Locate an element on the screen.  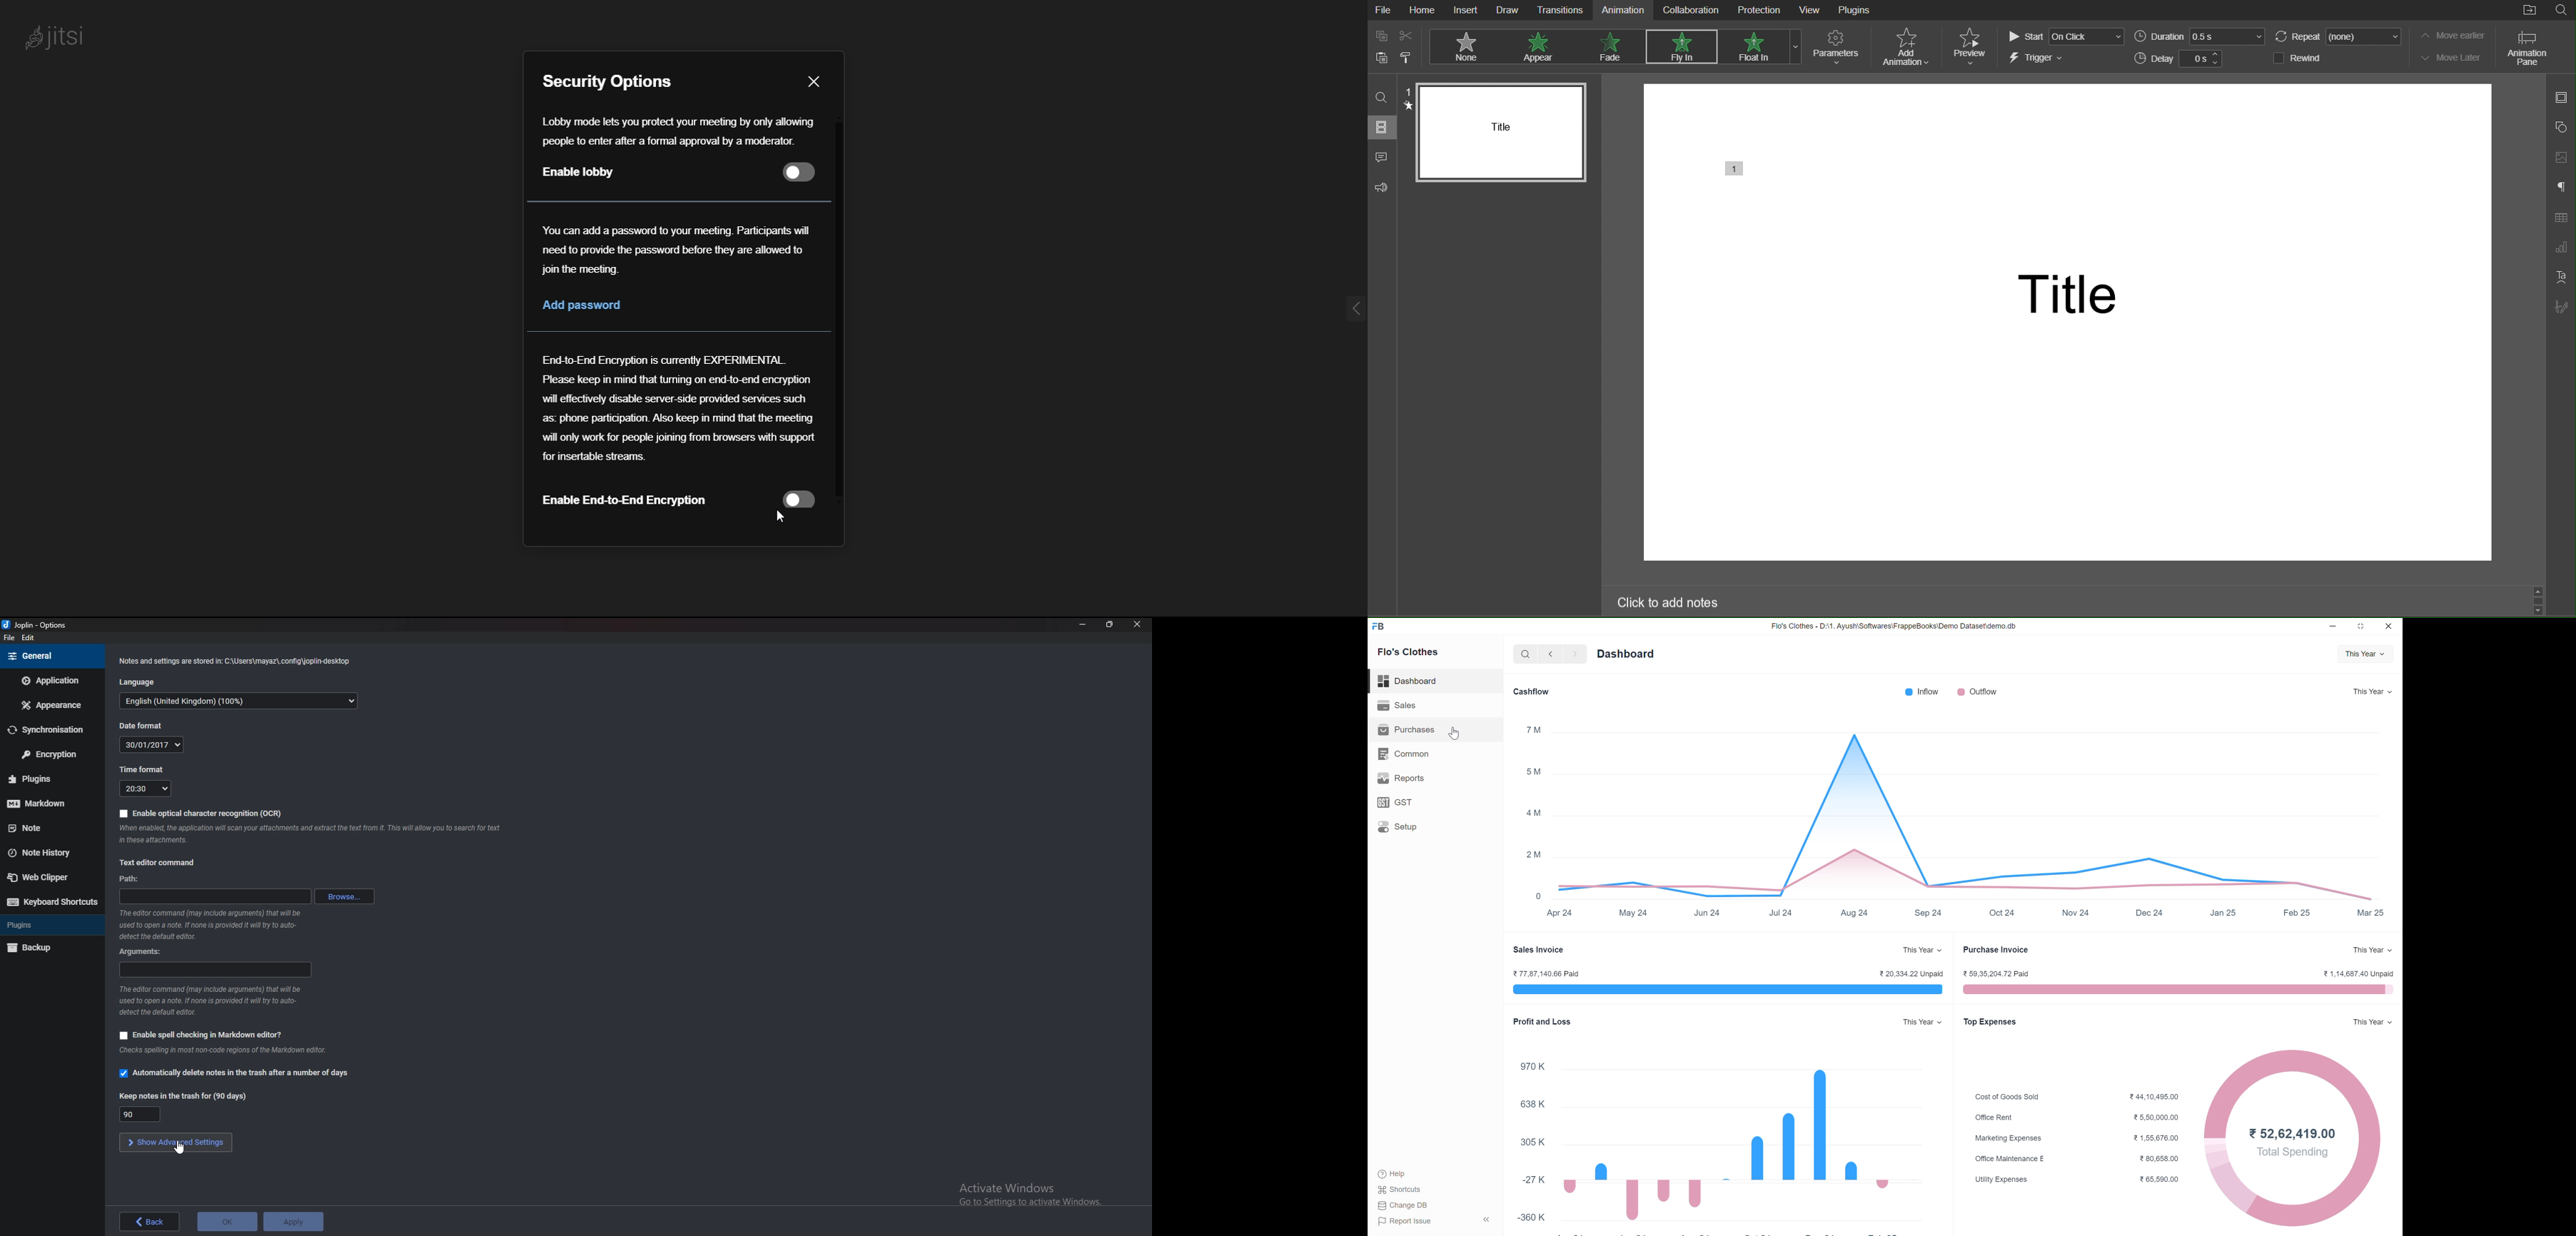
Slides is located at coordinates (1383, 129).